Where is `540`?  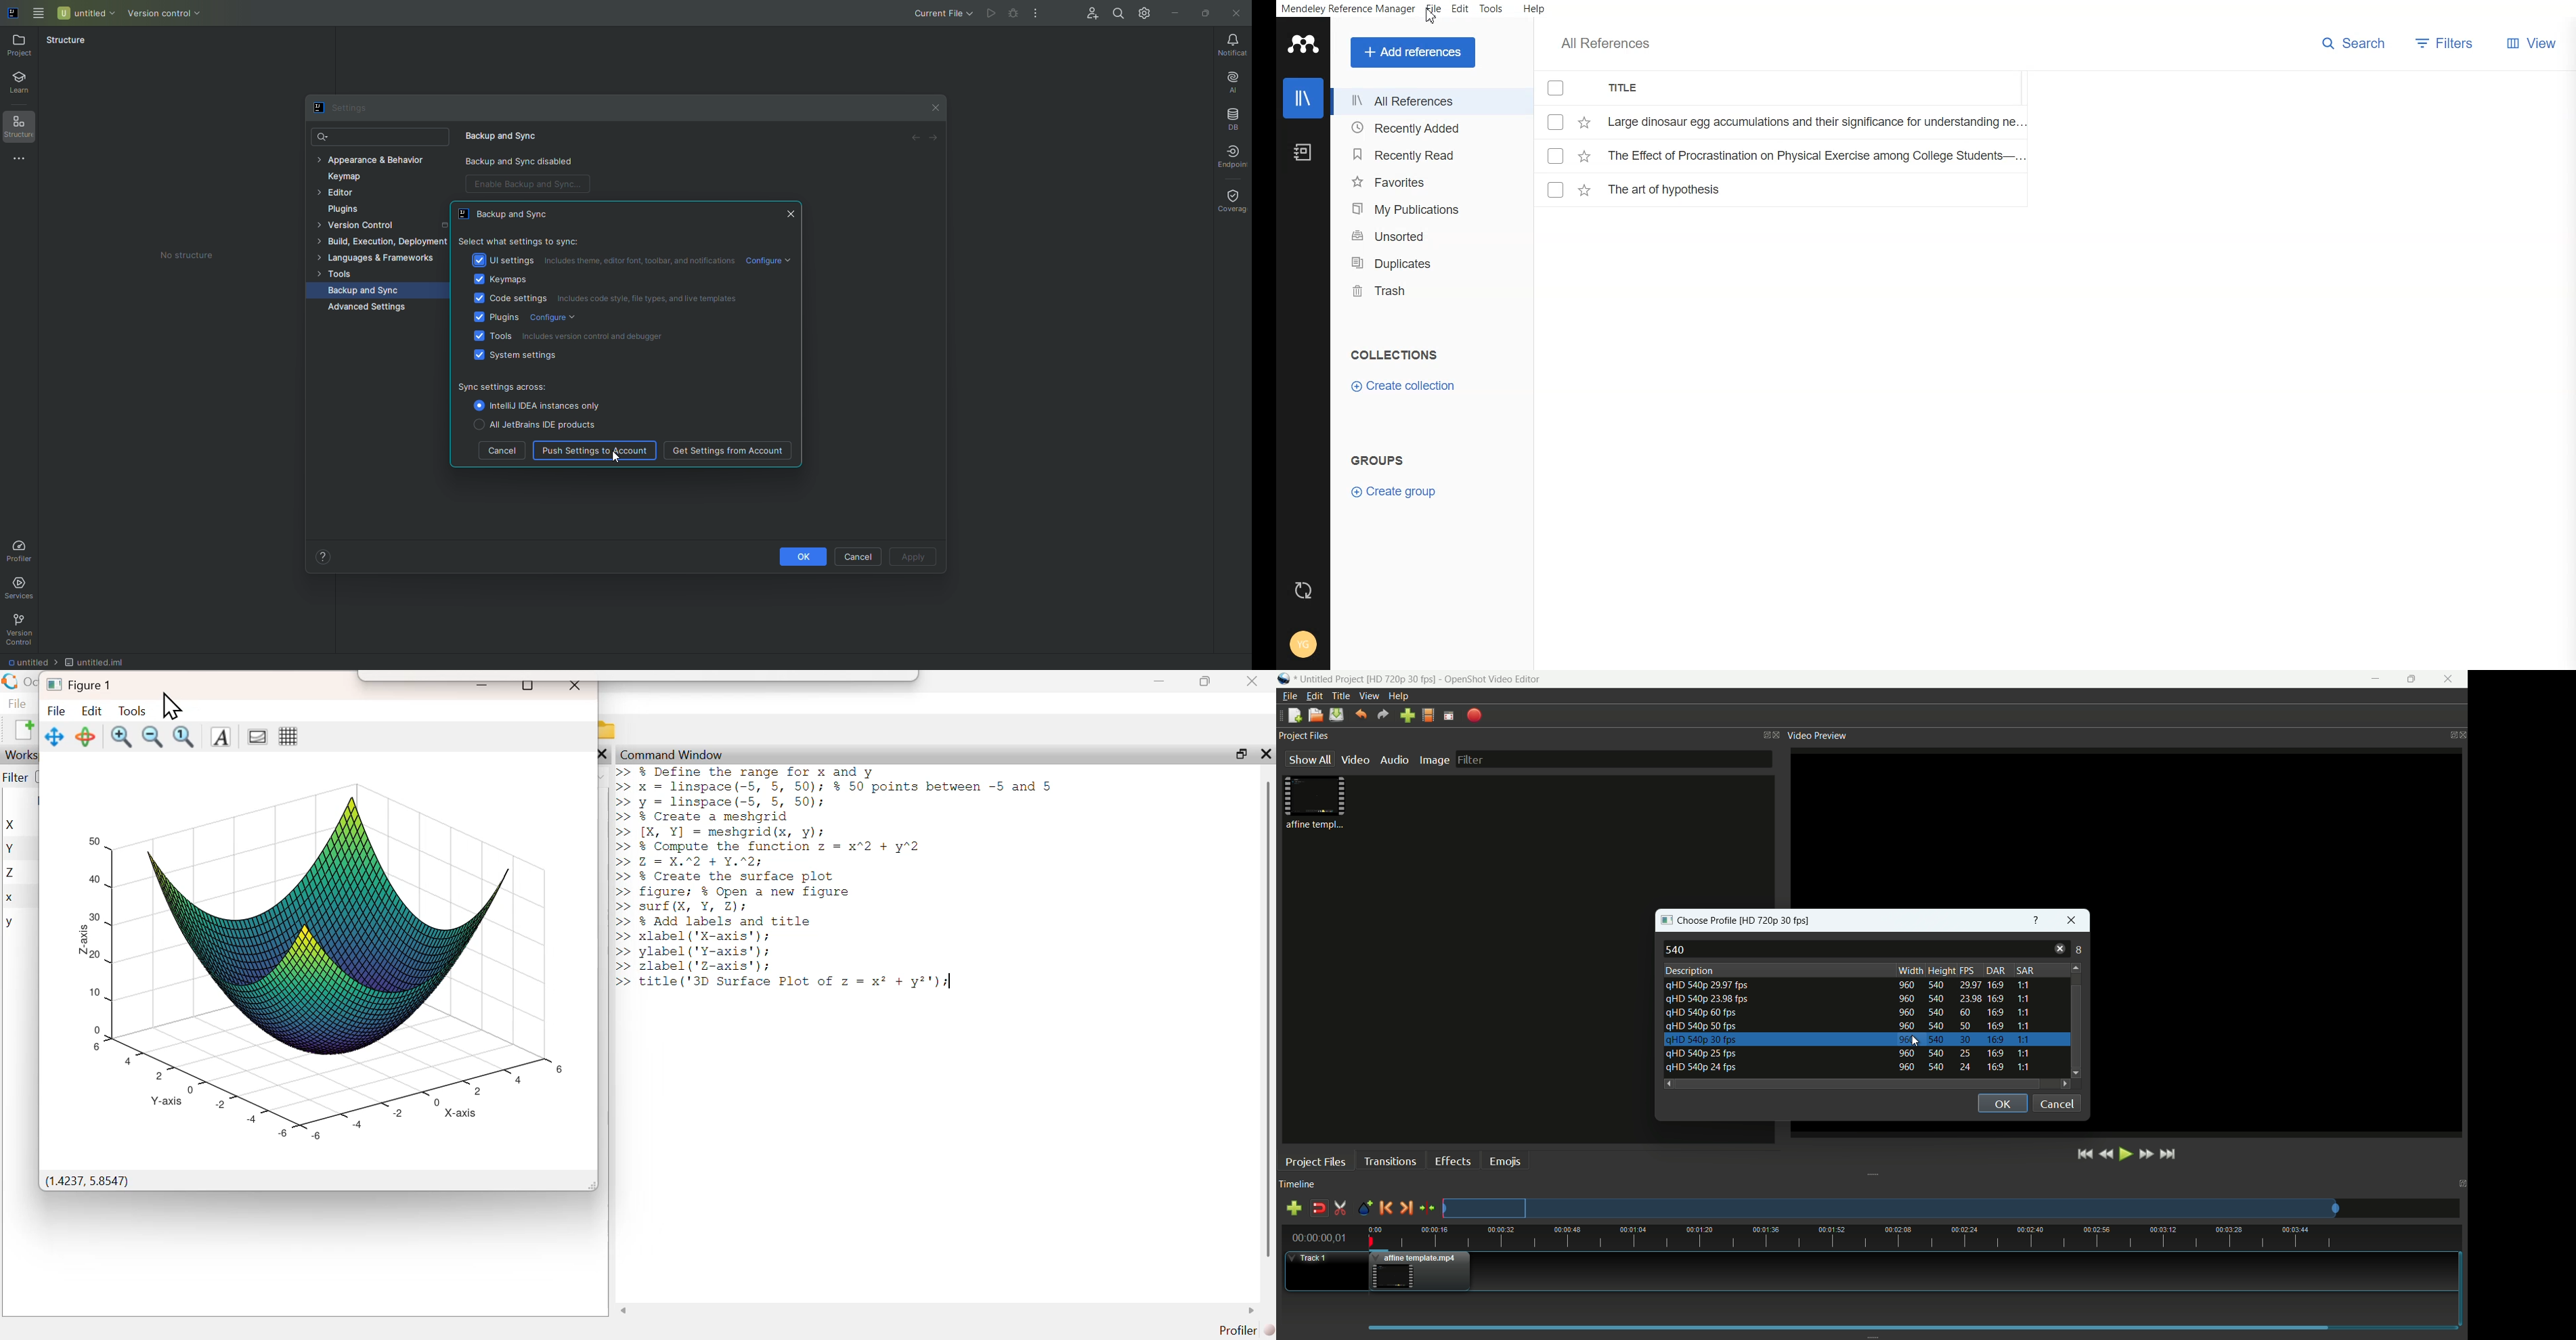 540 is located at coordinates (1677, 949).